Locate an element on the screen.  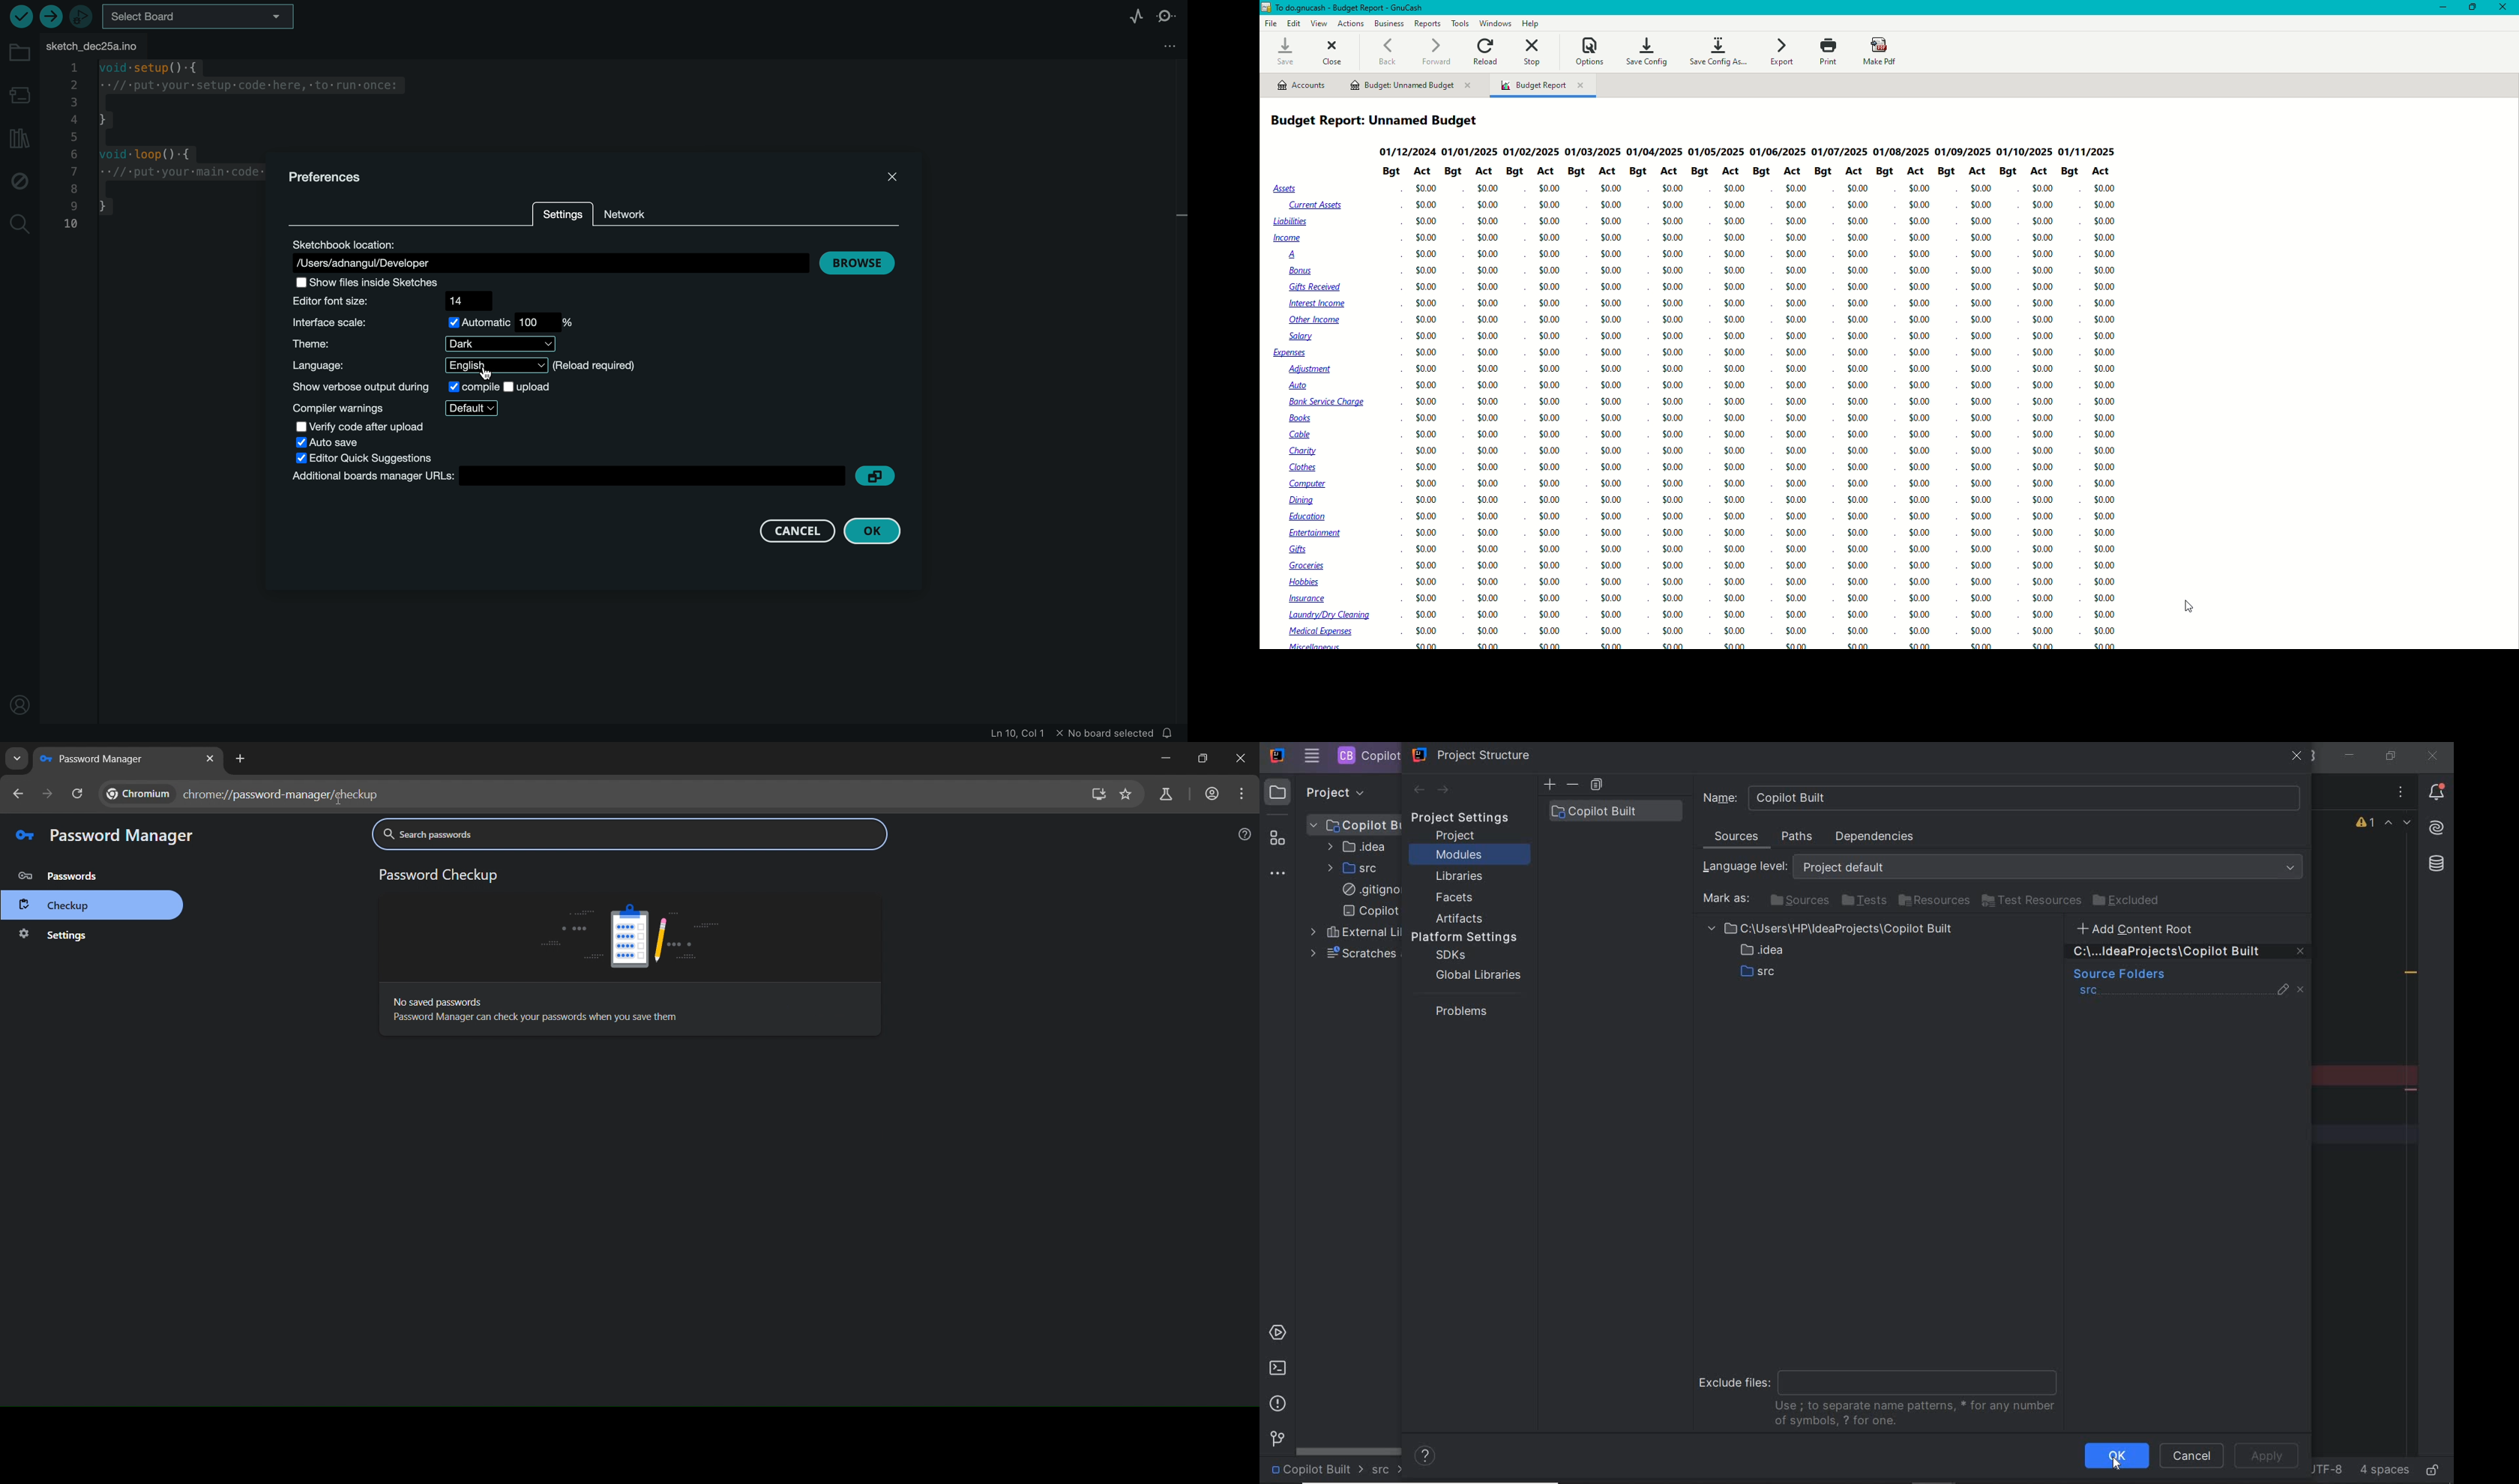
Restore is located at coordinates (2473, 8).